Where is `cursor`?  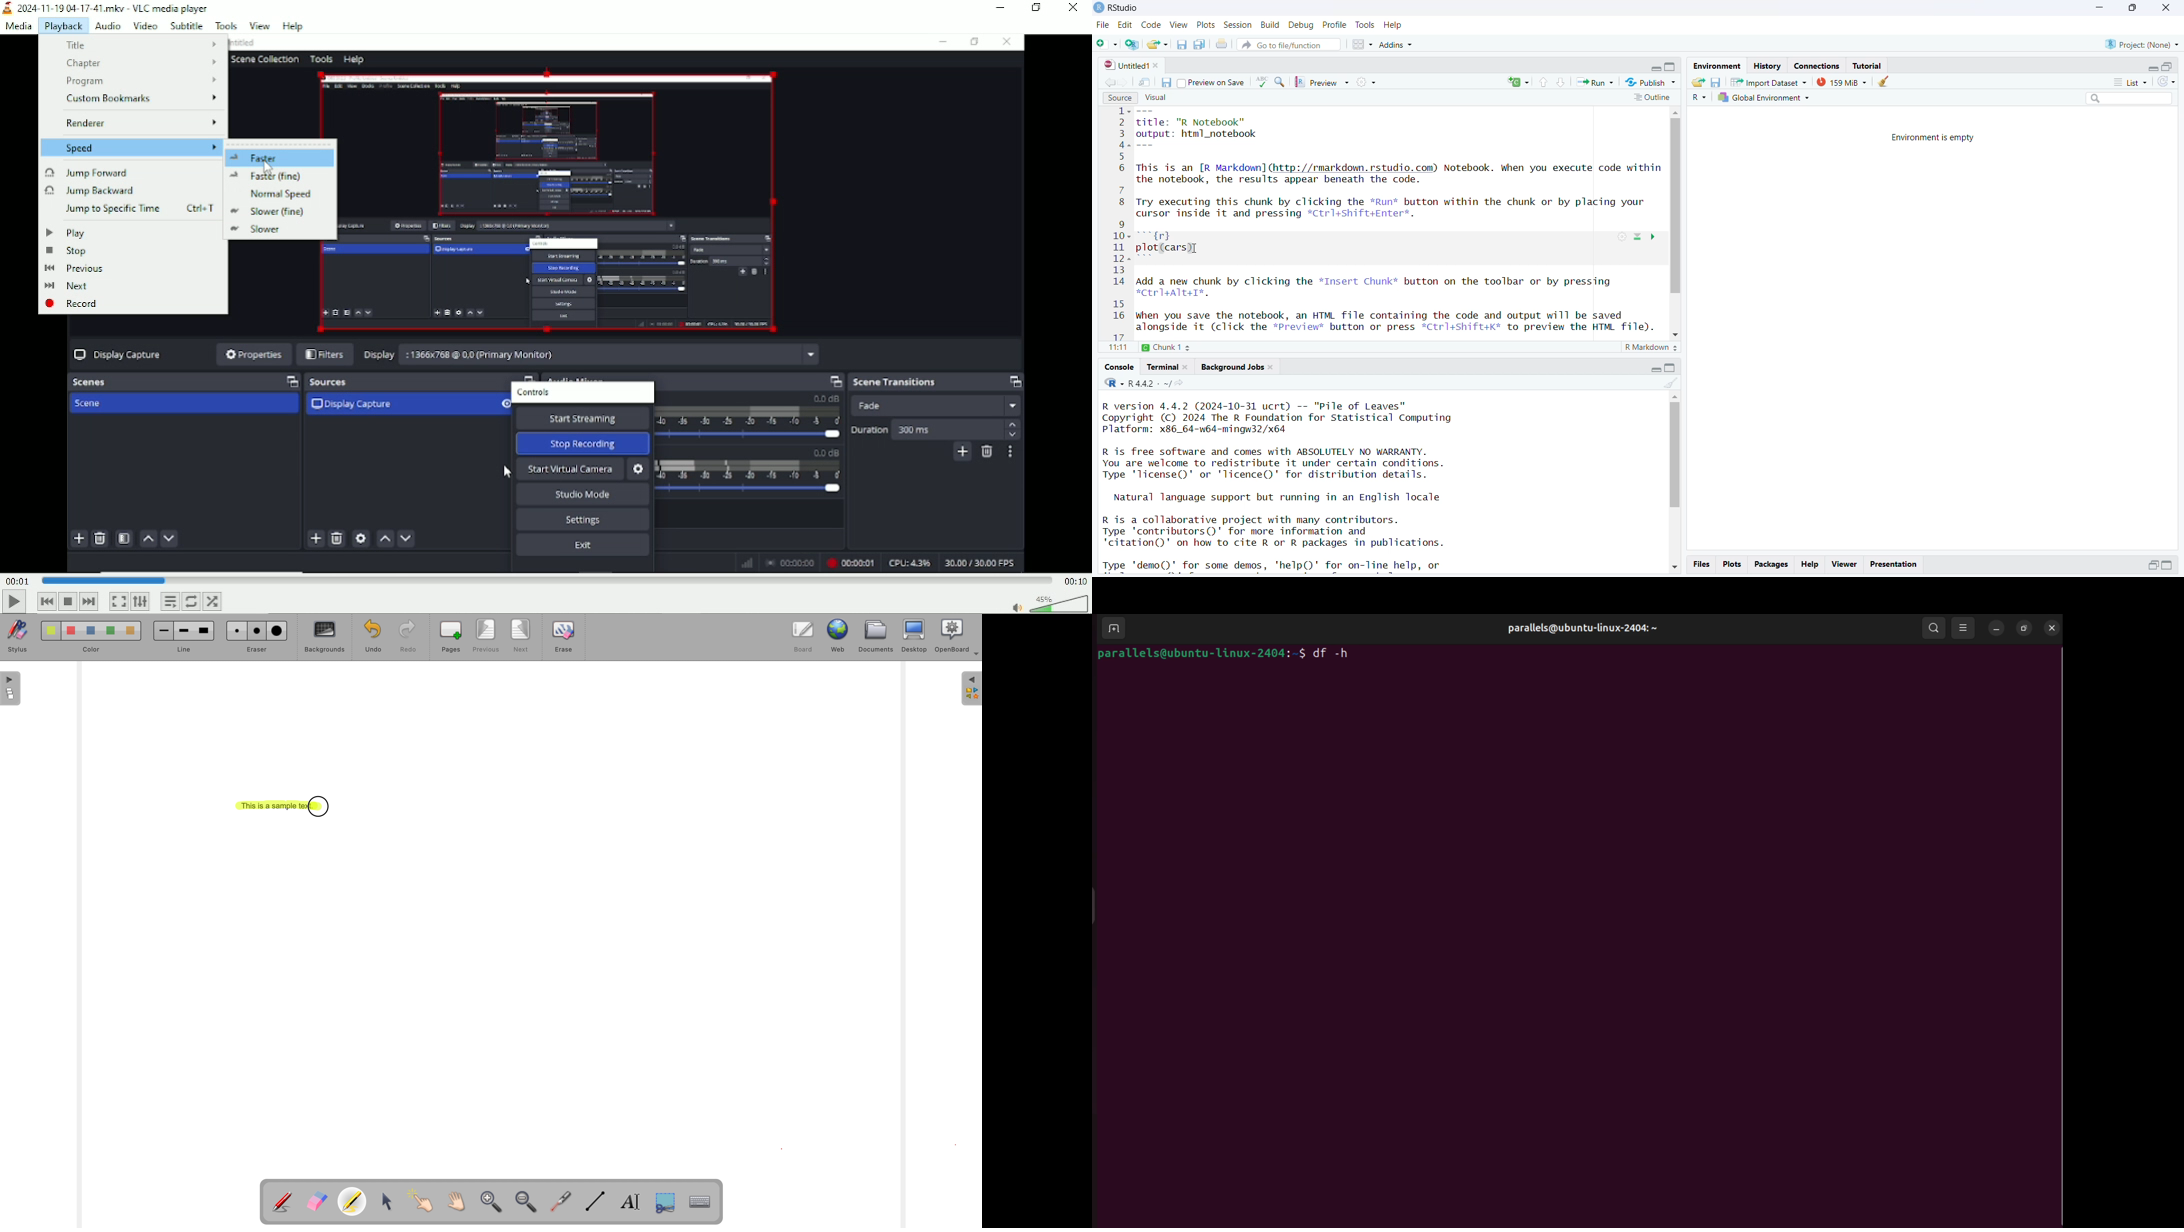 cursor is located at coordinates (269, 167).